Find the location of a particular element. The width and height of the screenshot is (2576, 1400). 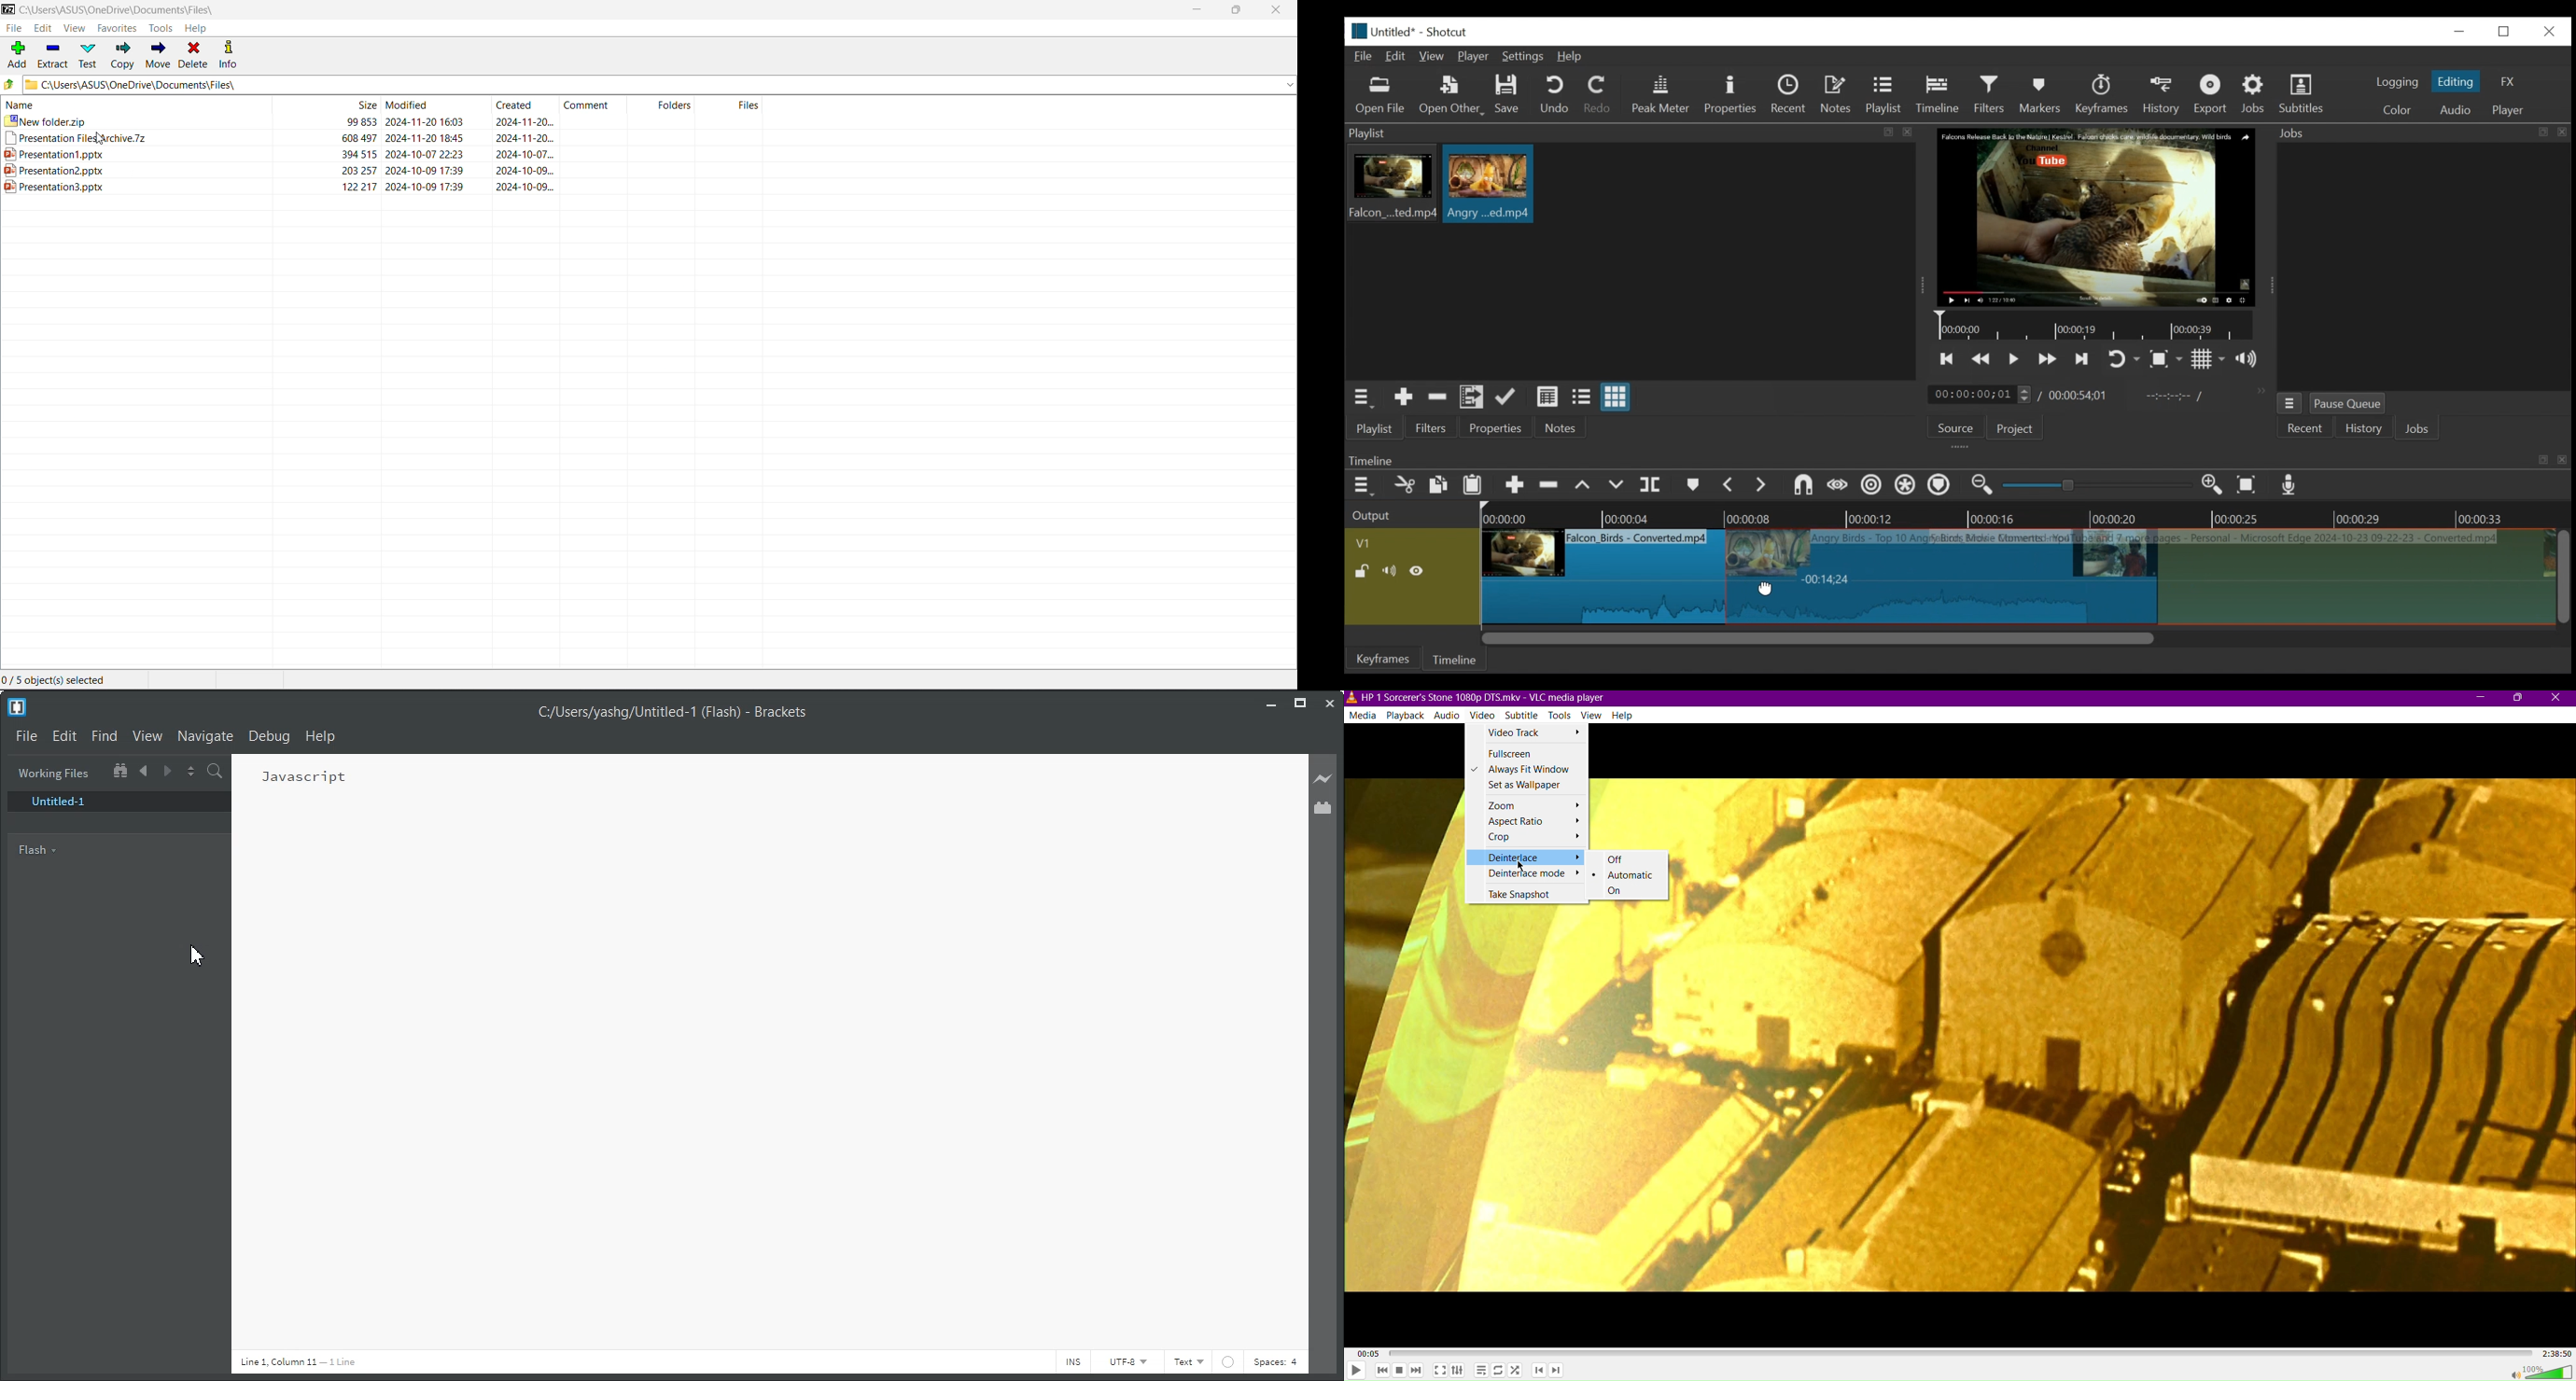

skip to the next point is located at coordinates (2084, 359).